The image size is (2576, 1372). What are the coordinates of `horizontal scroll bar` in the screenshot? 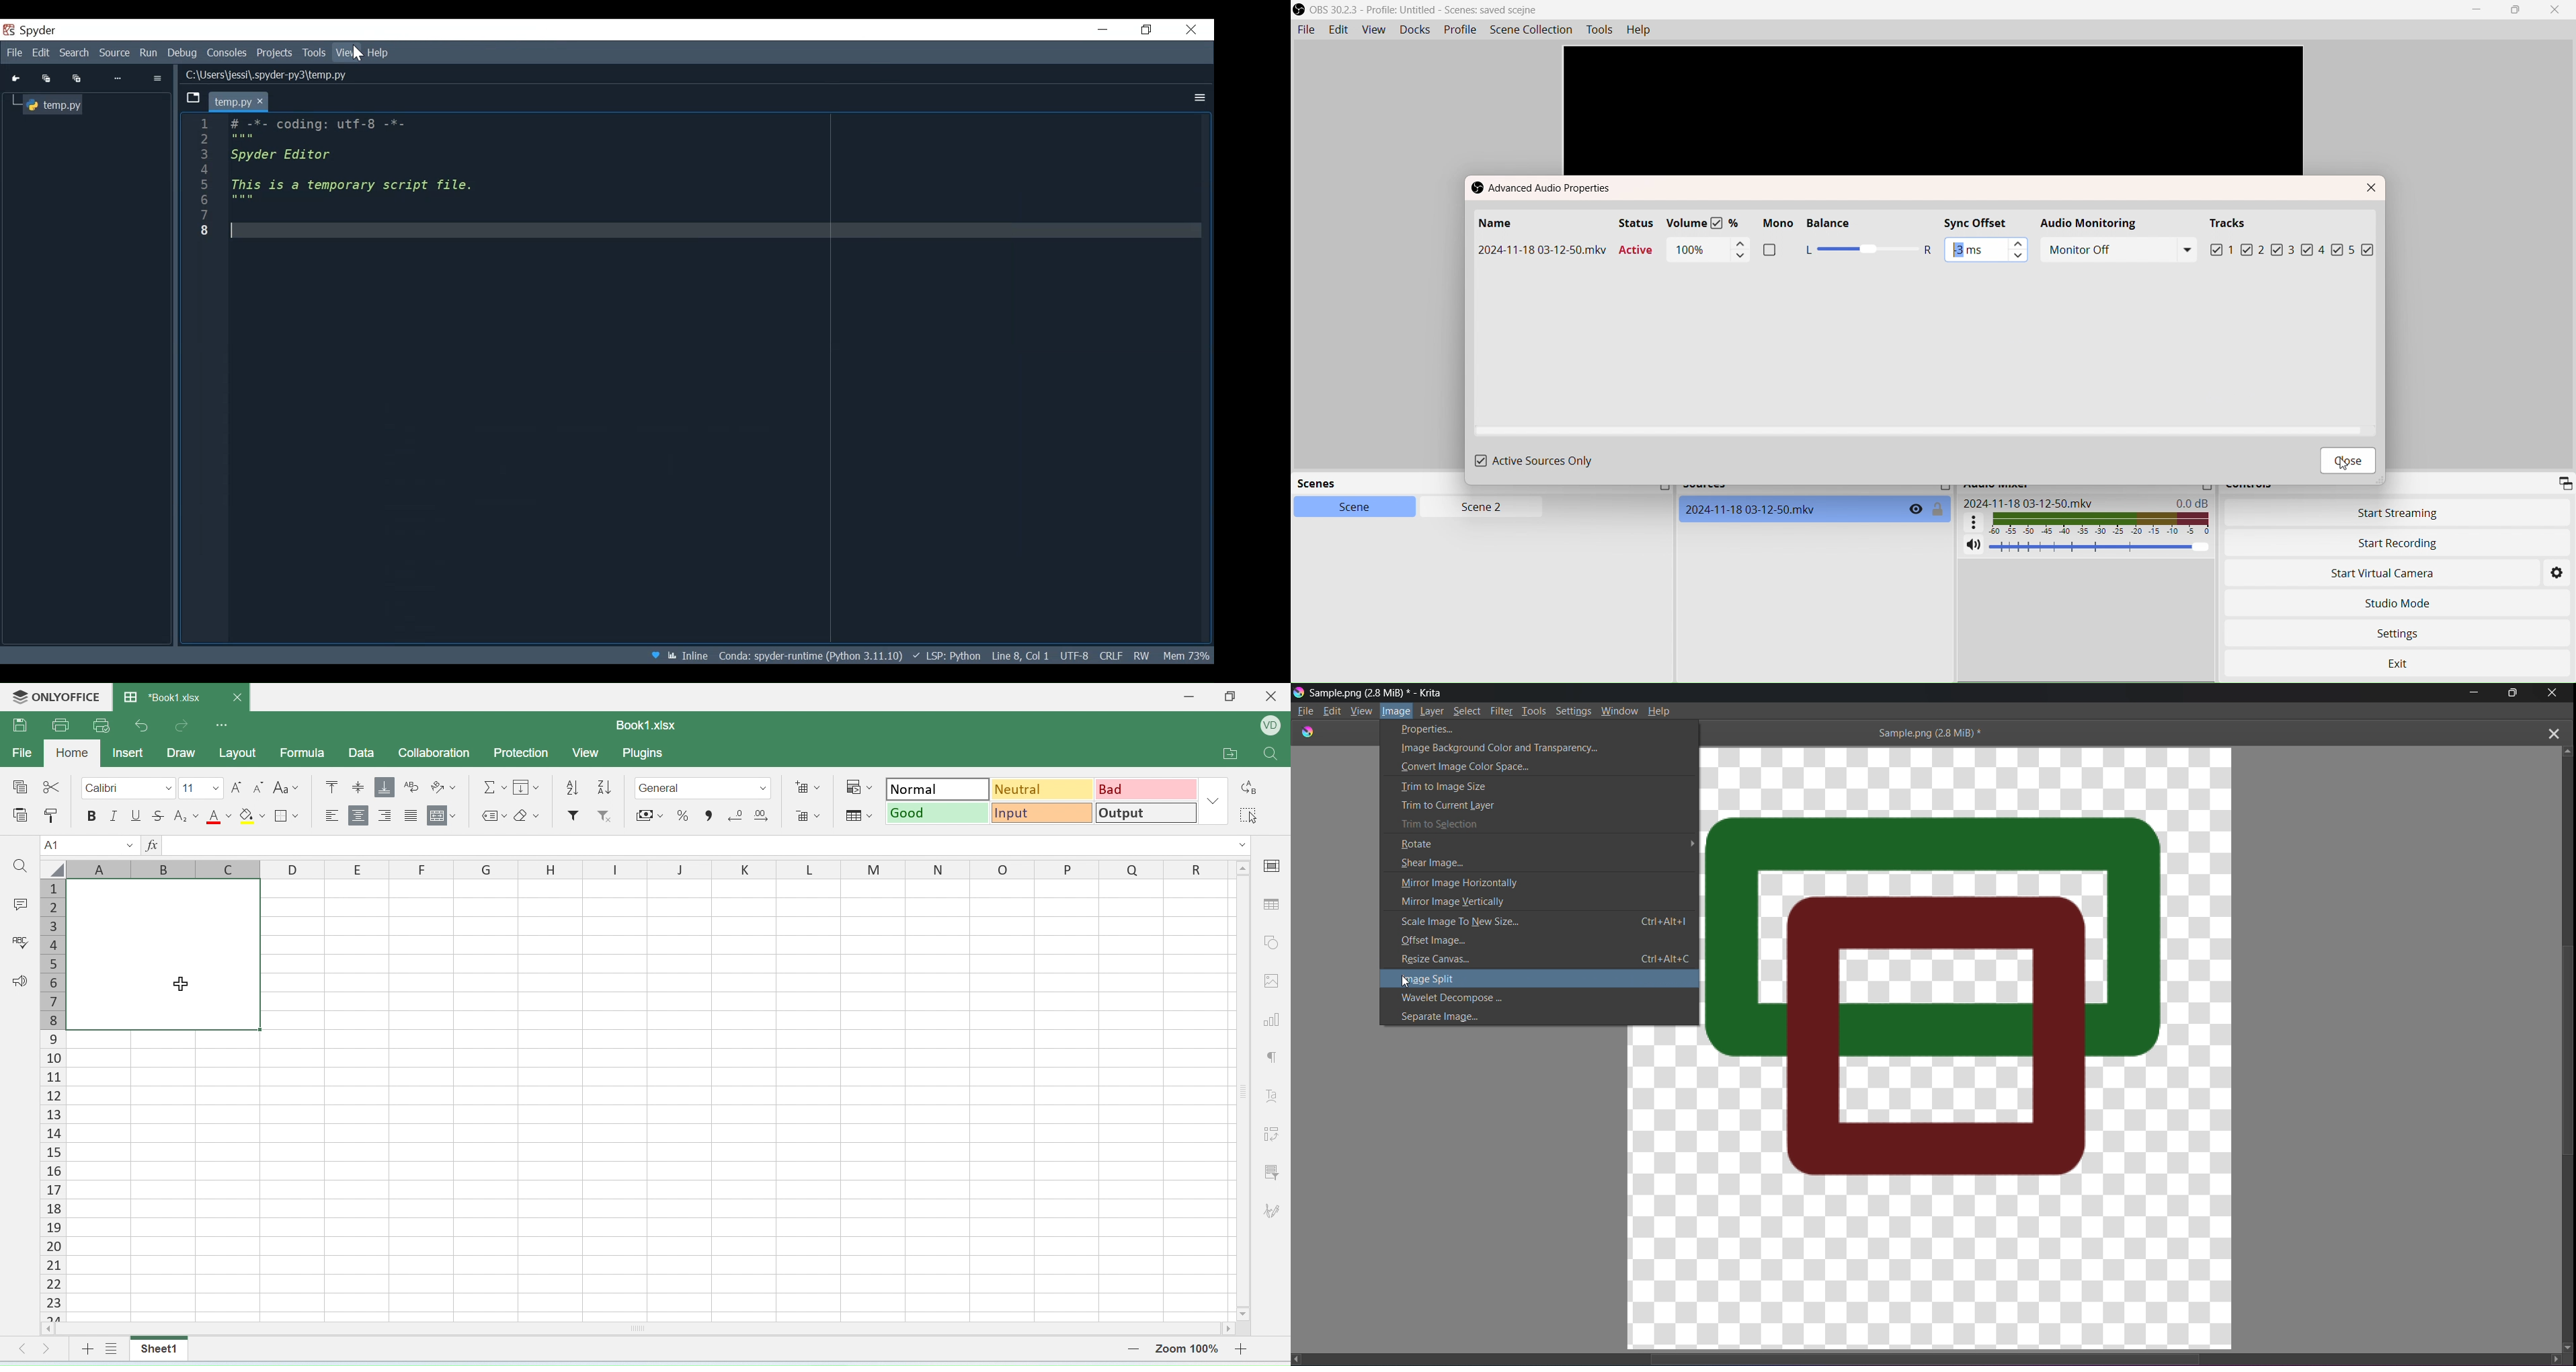 It's located at (640, 1330).